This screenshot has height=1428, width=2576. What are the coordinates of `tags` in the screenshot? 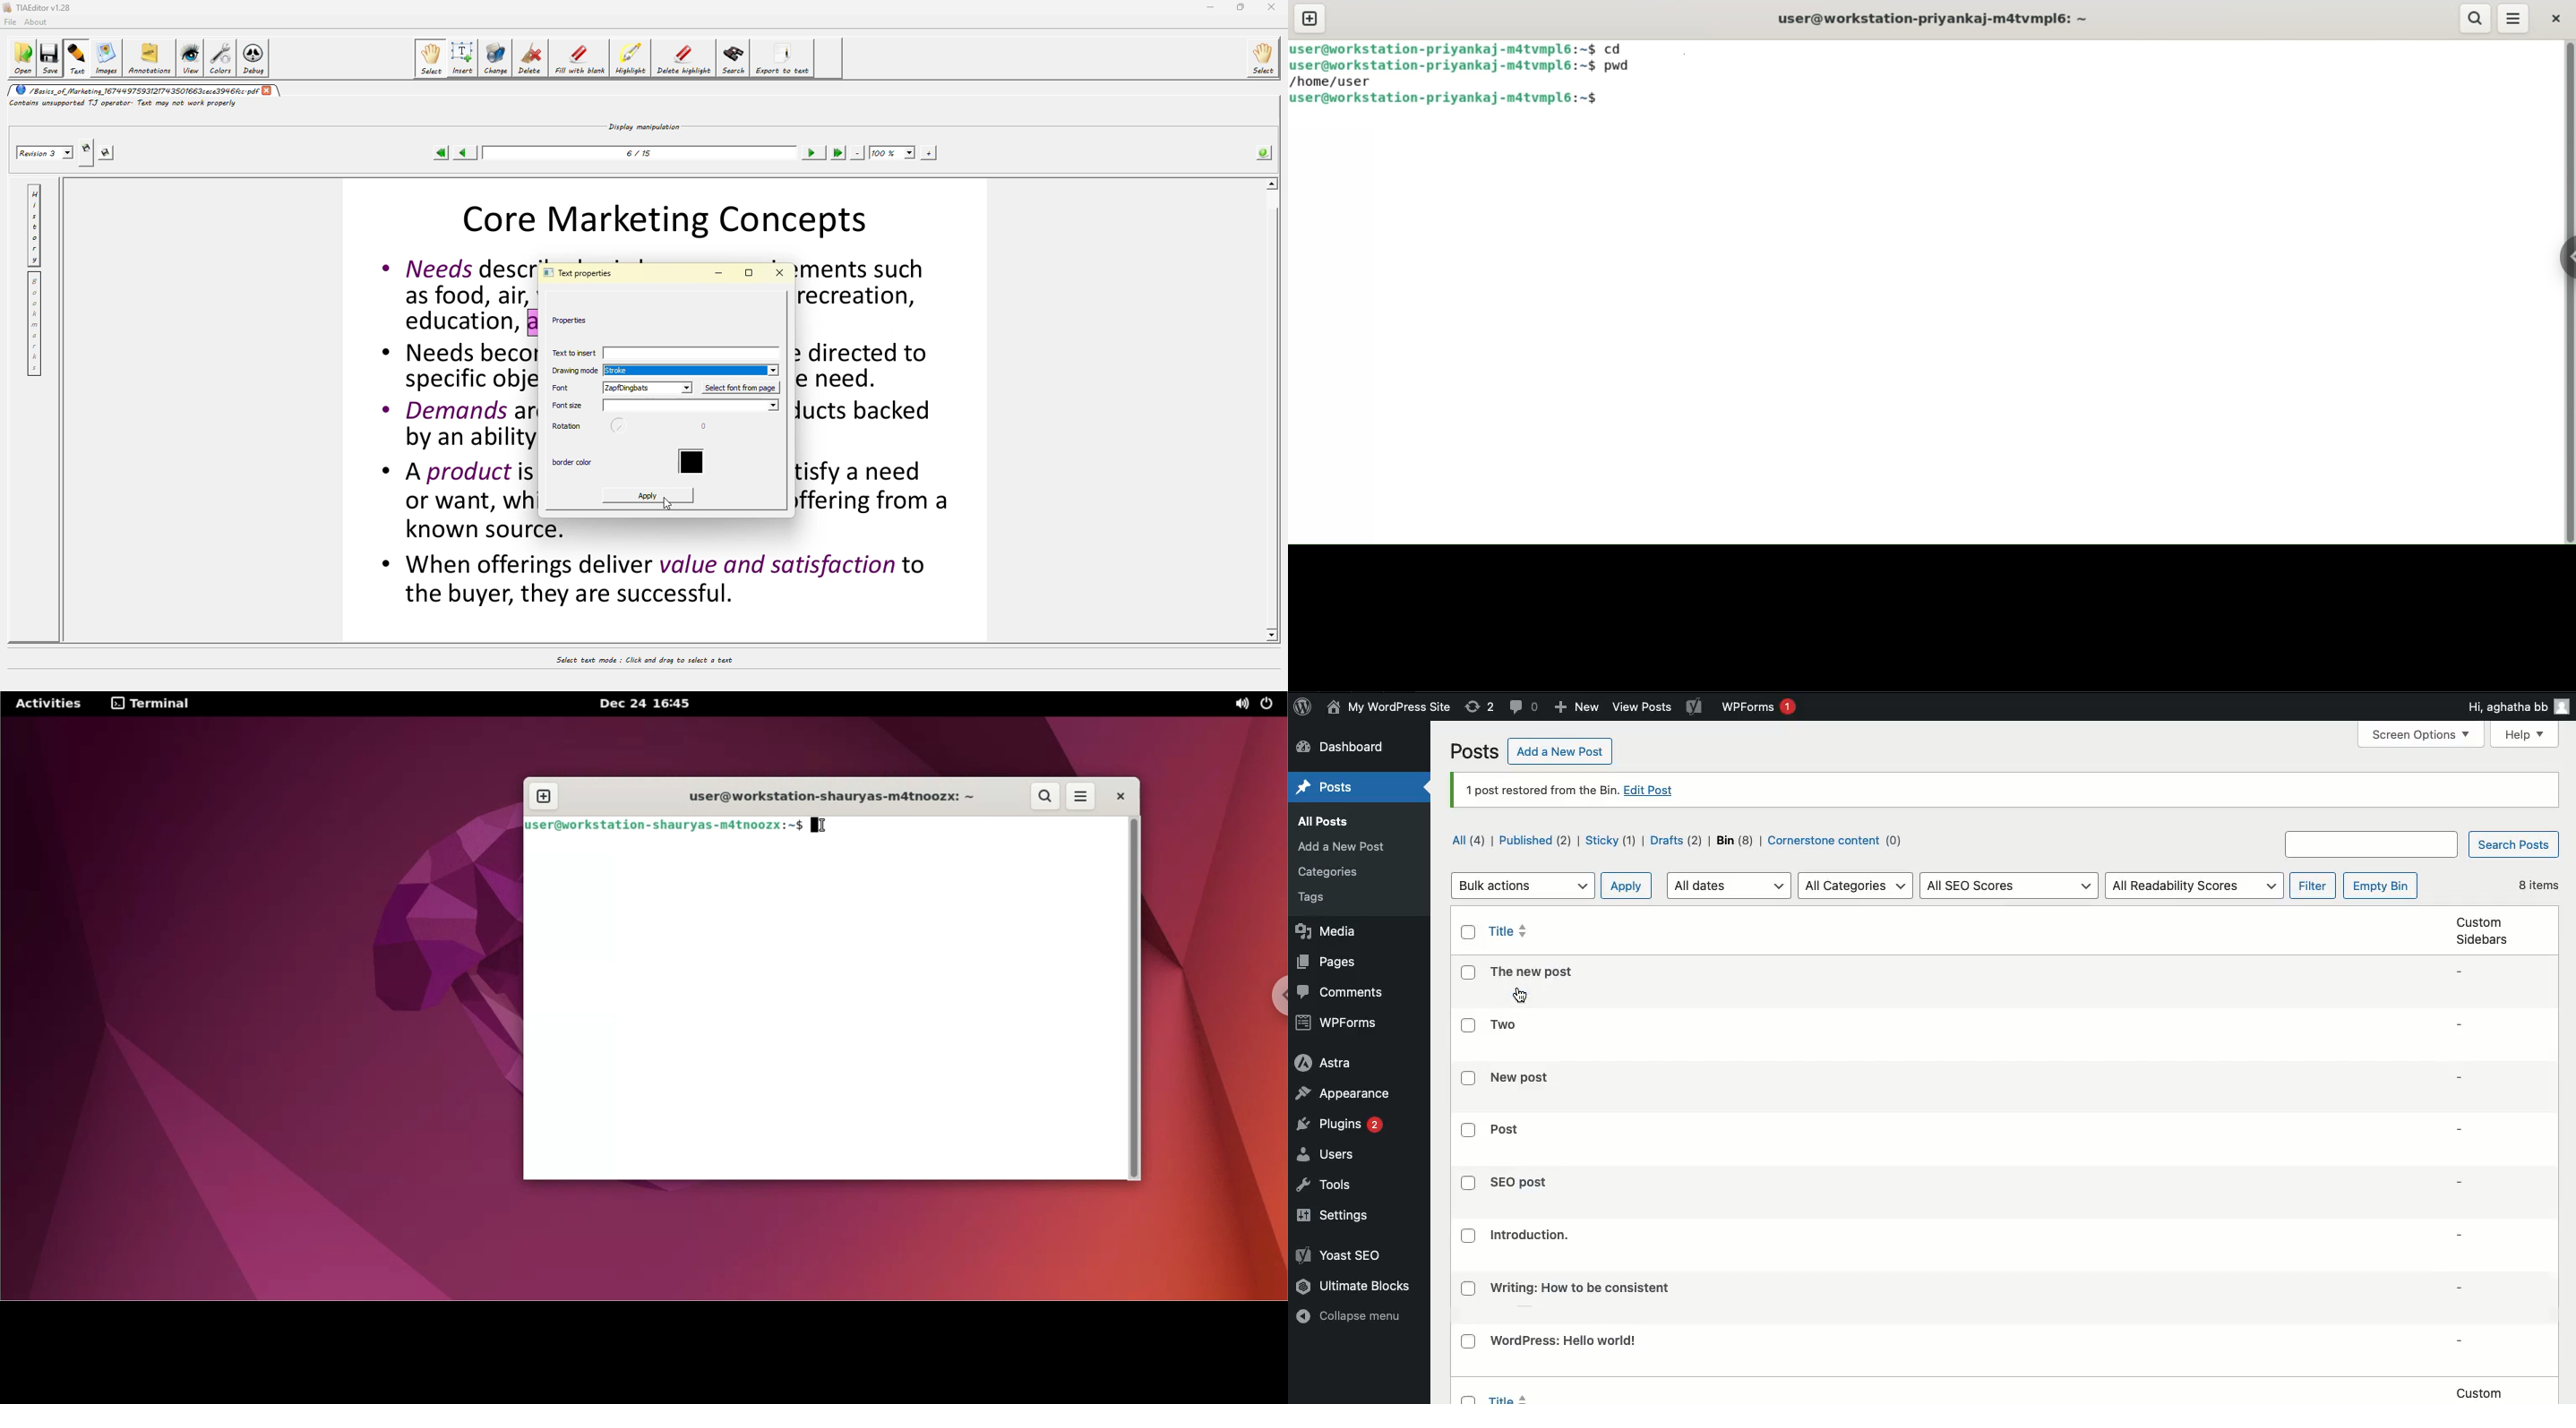 It's located at (1317, 897).